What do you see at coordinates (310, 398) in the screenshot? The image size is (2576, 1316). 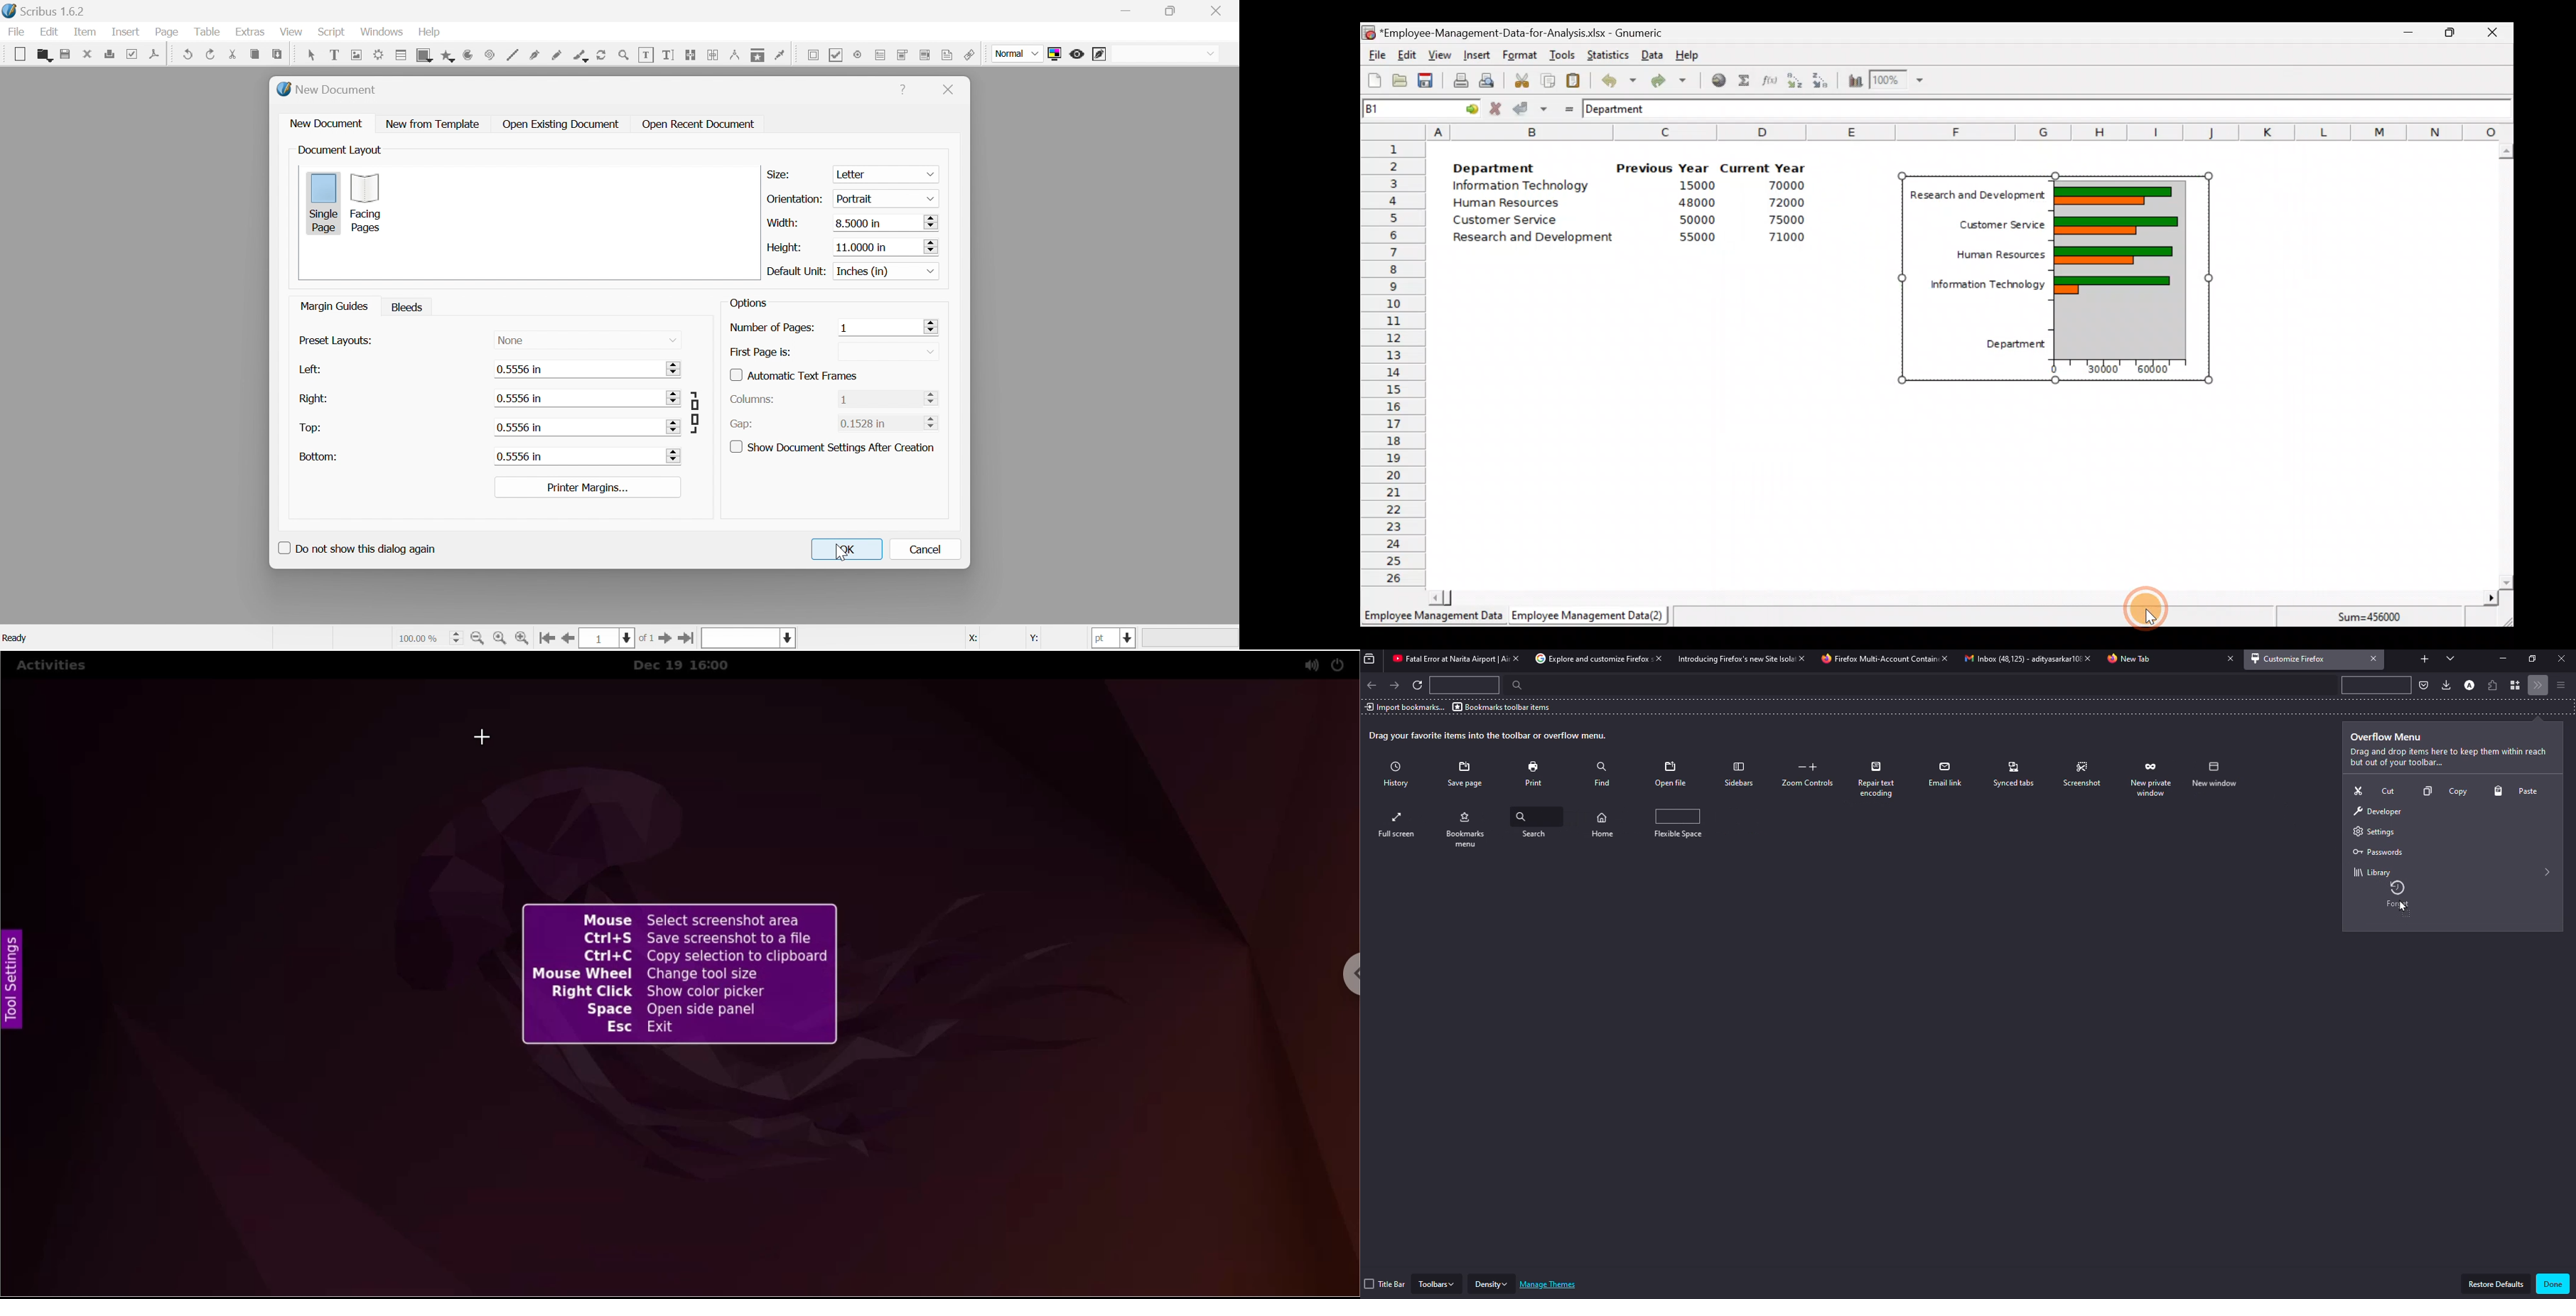 I see `right` at bounding box center [310, 398].